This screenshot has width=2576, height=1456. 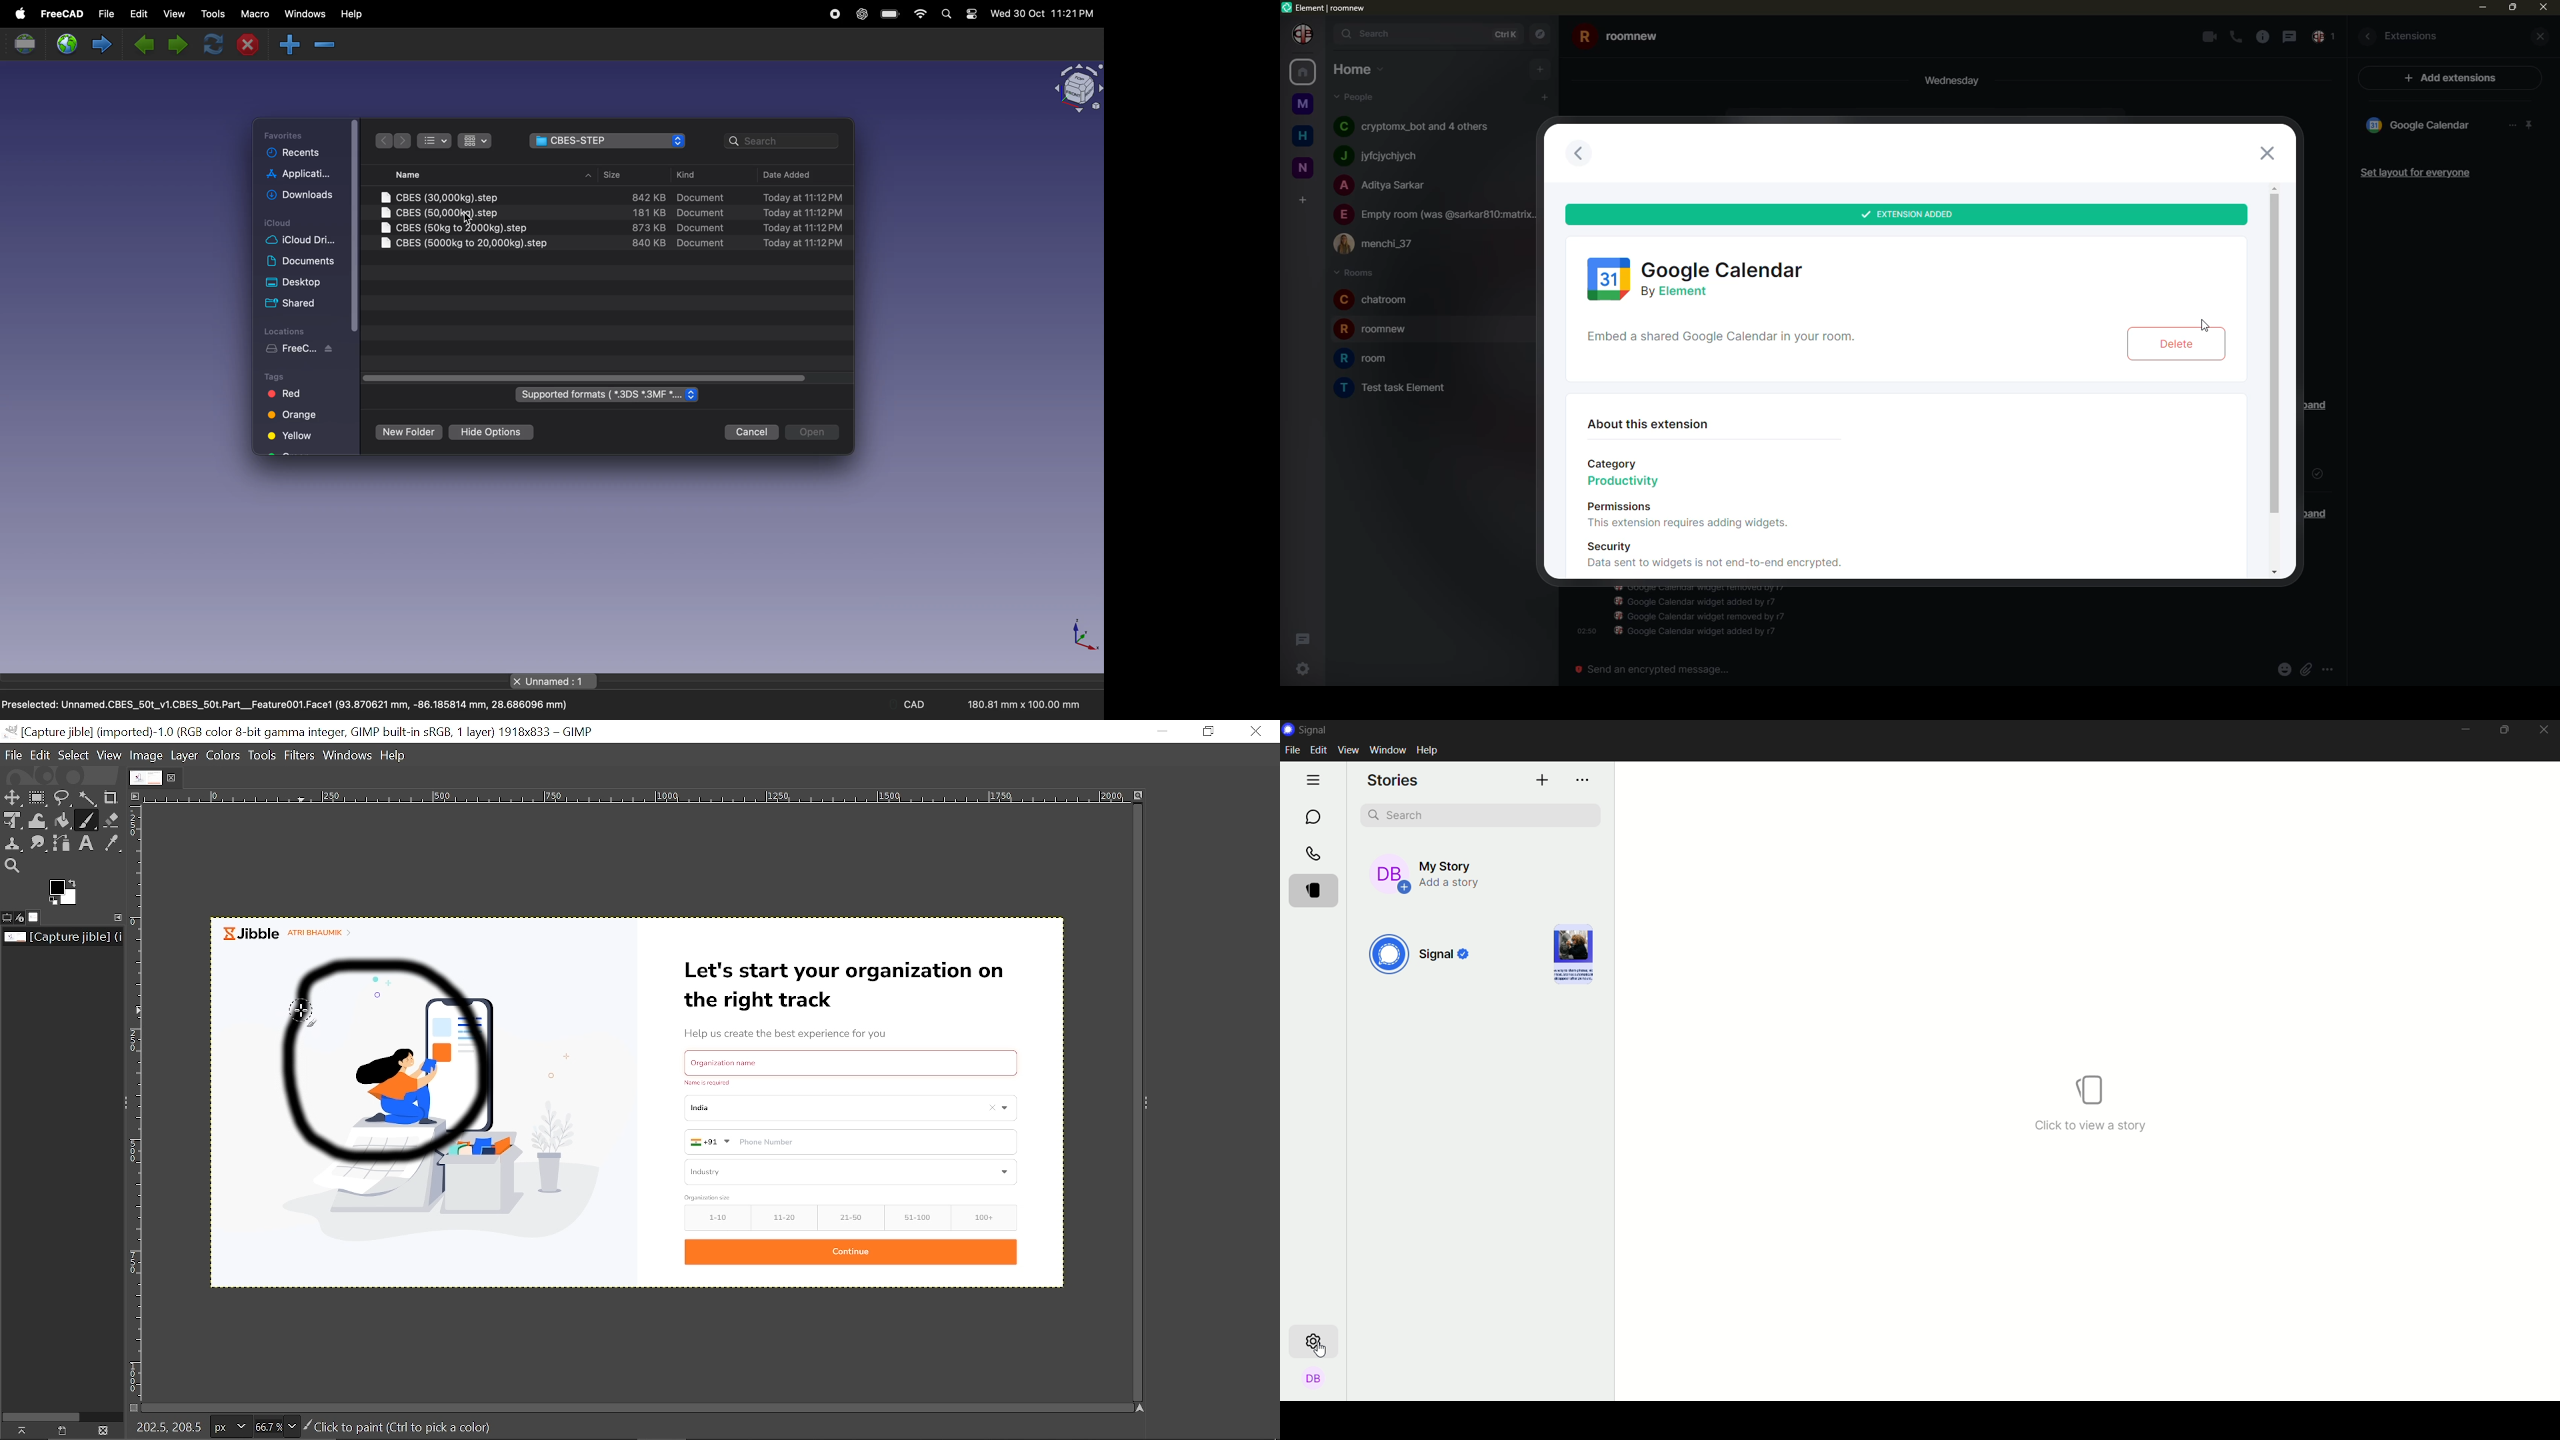 What do you see at coordinates (2175, 344) in the screenshot?
I see `delete` at bounding box center [2175, 344].